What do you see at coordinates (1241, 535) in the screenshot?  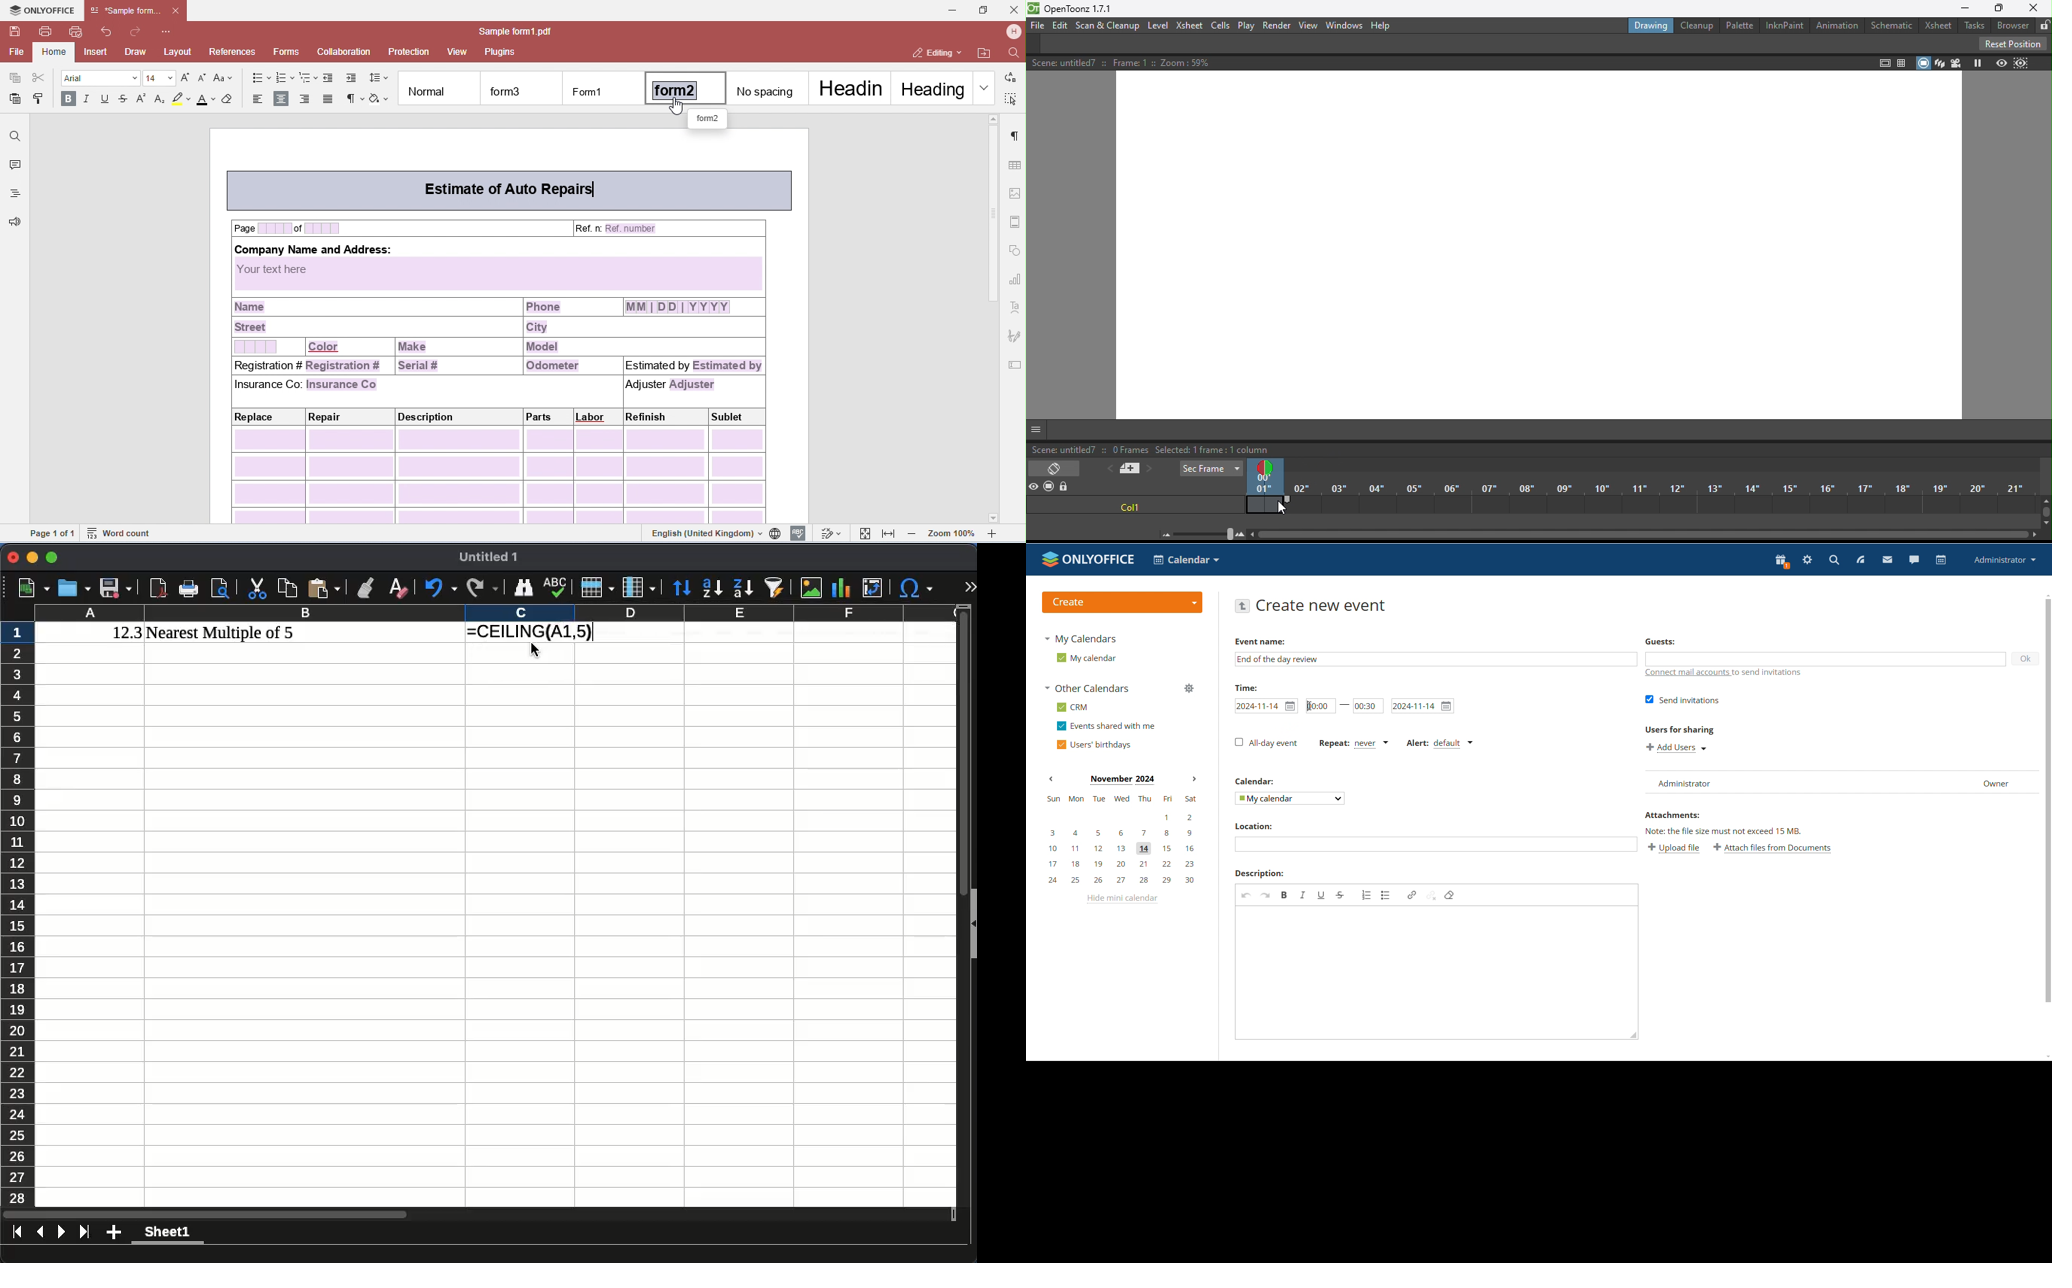 I see `Zoom in` at bounding box center [1241, 535].